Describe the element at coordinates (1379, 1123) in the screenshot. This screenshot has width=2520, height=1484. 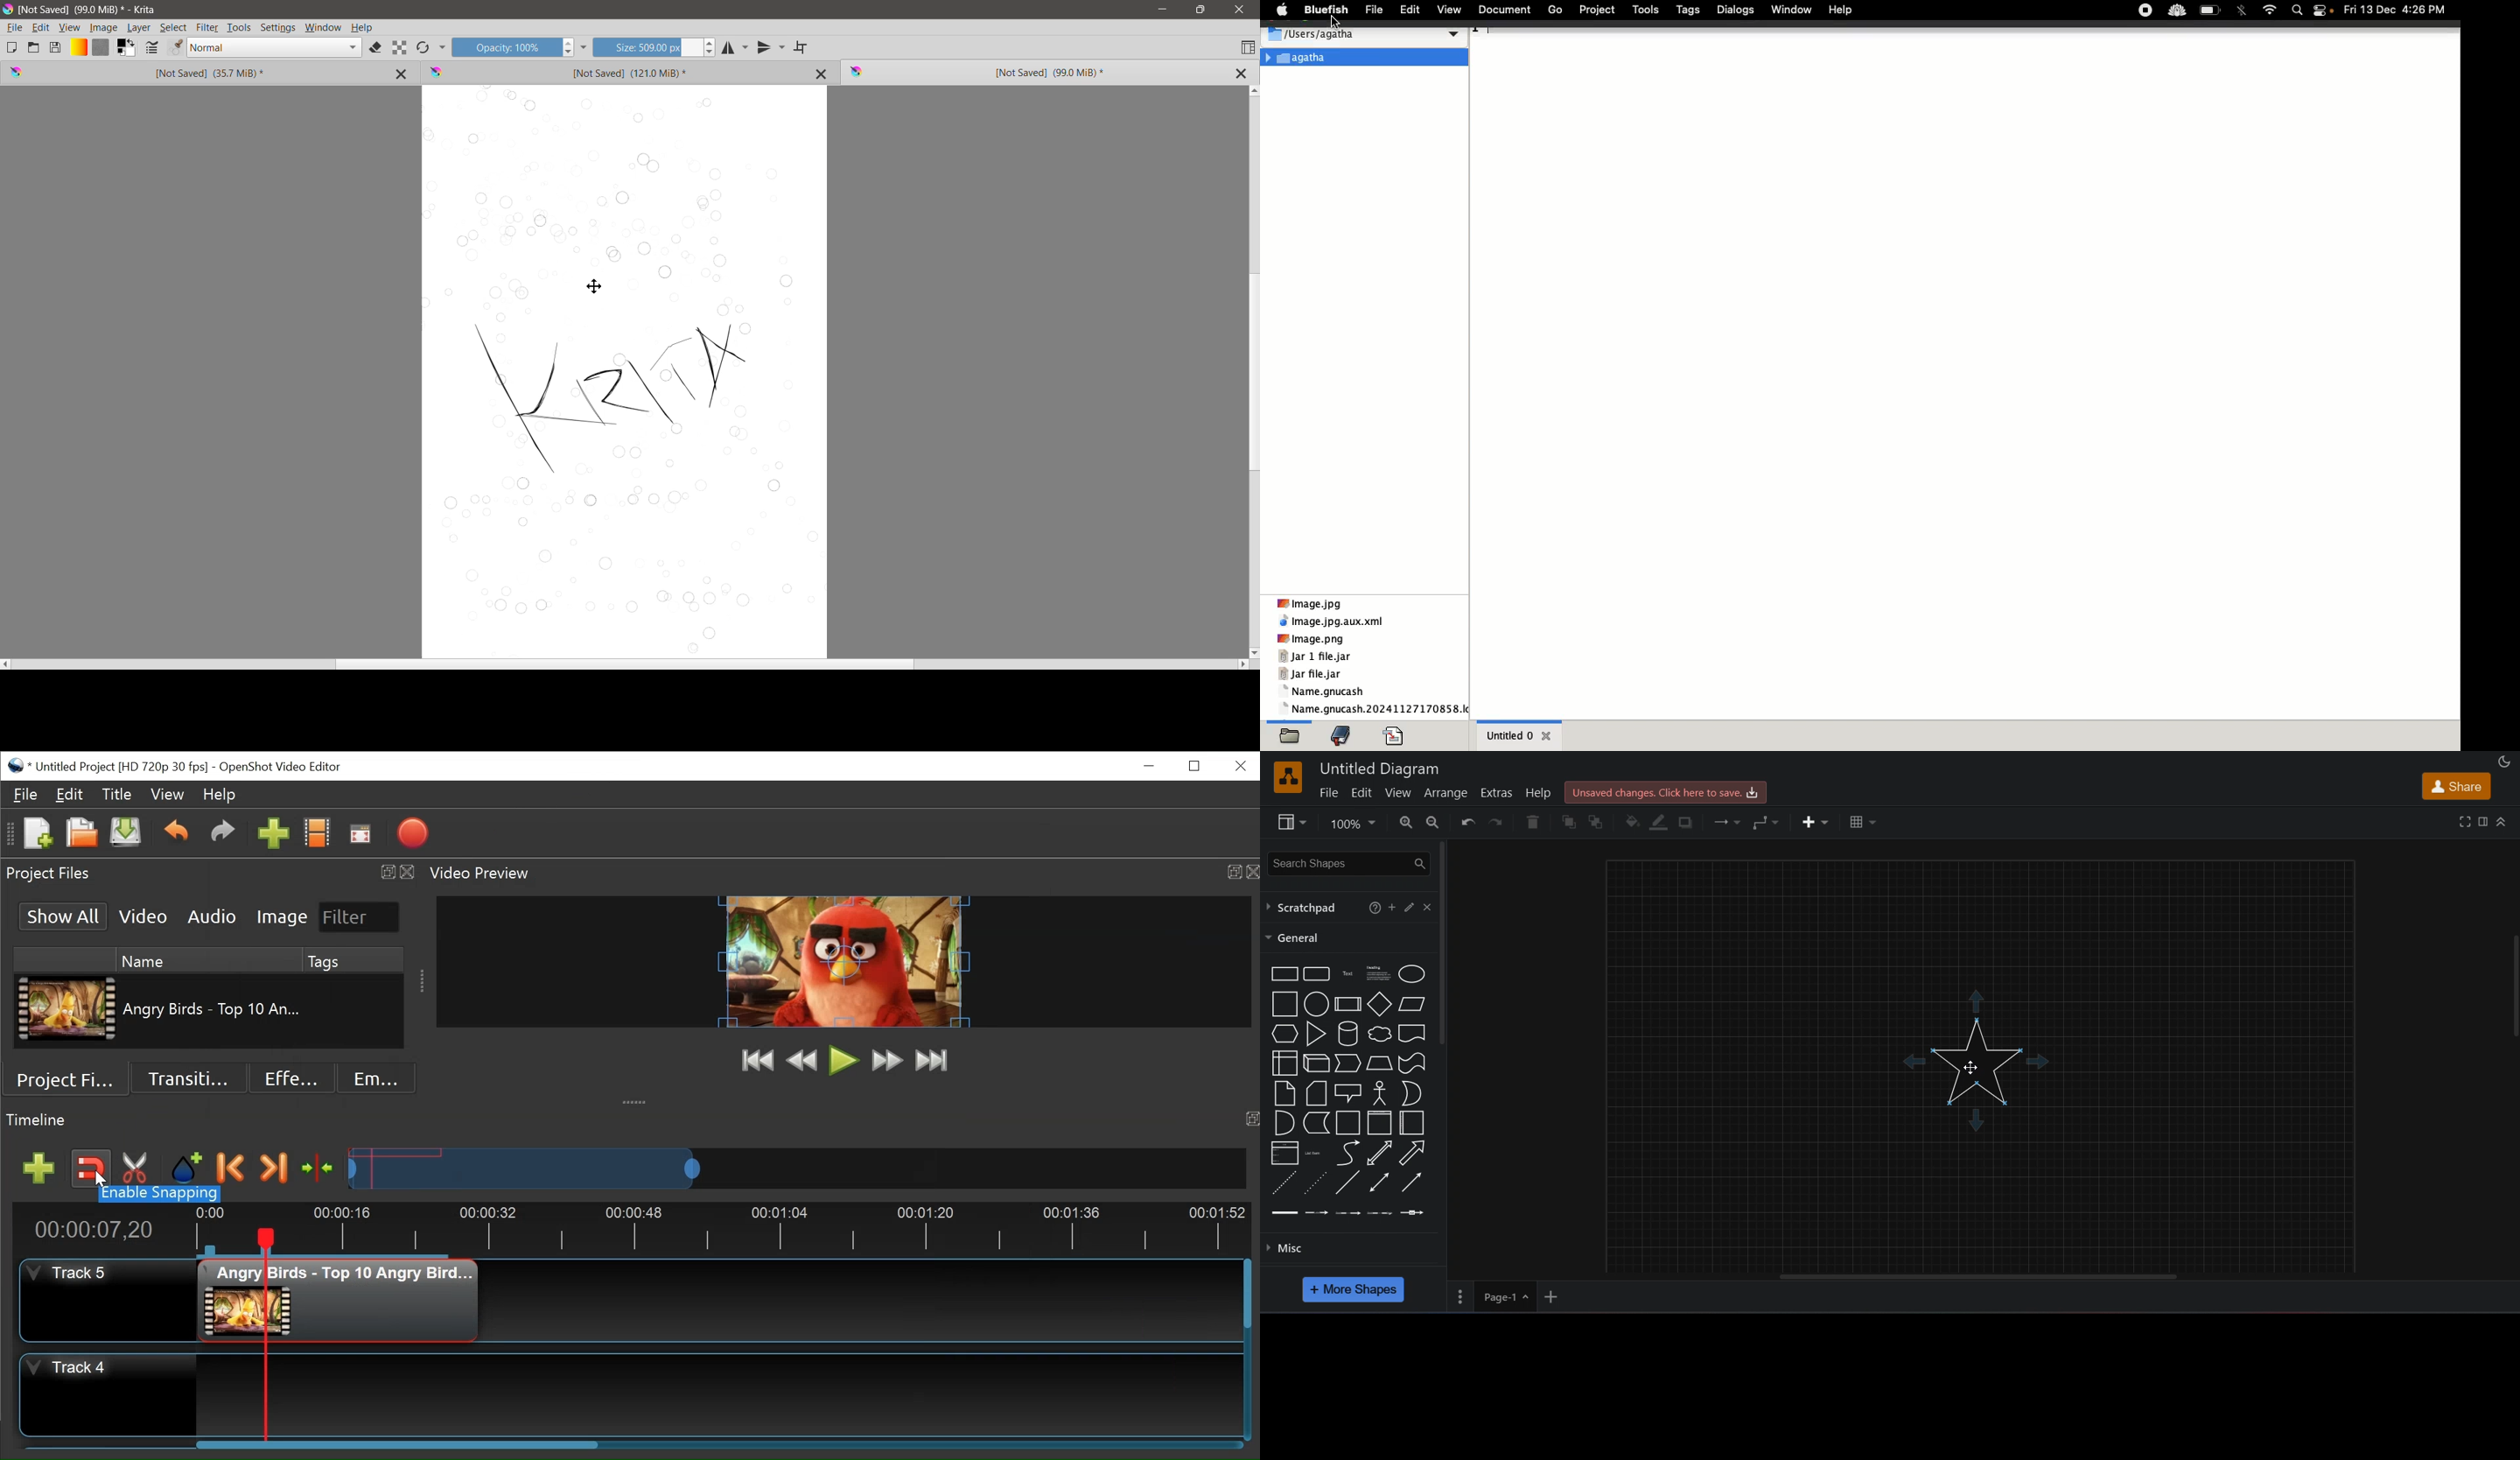
I see `vertical container` at that location.